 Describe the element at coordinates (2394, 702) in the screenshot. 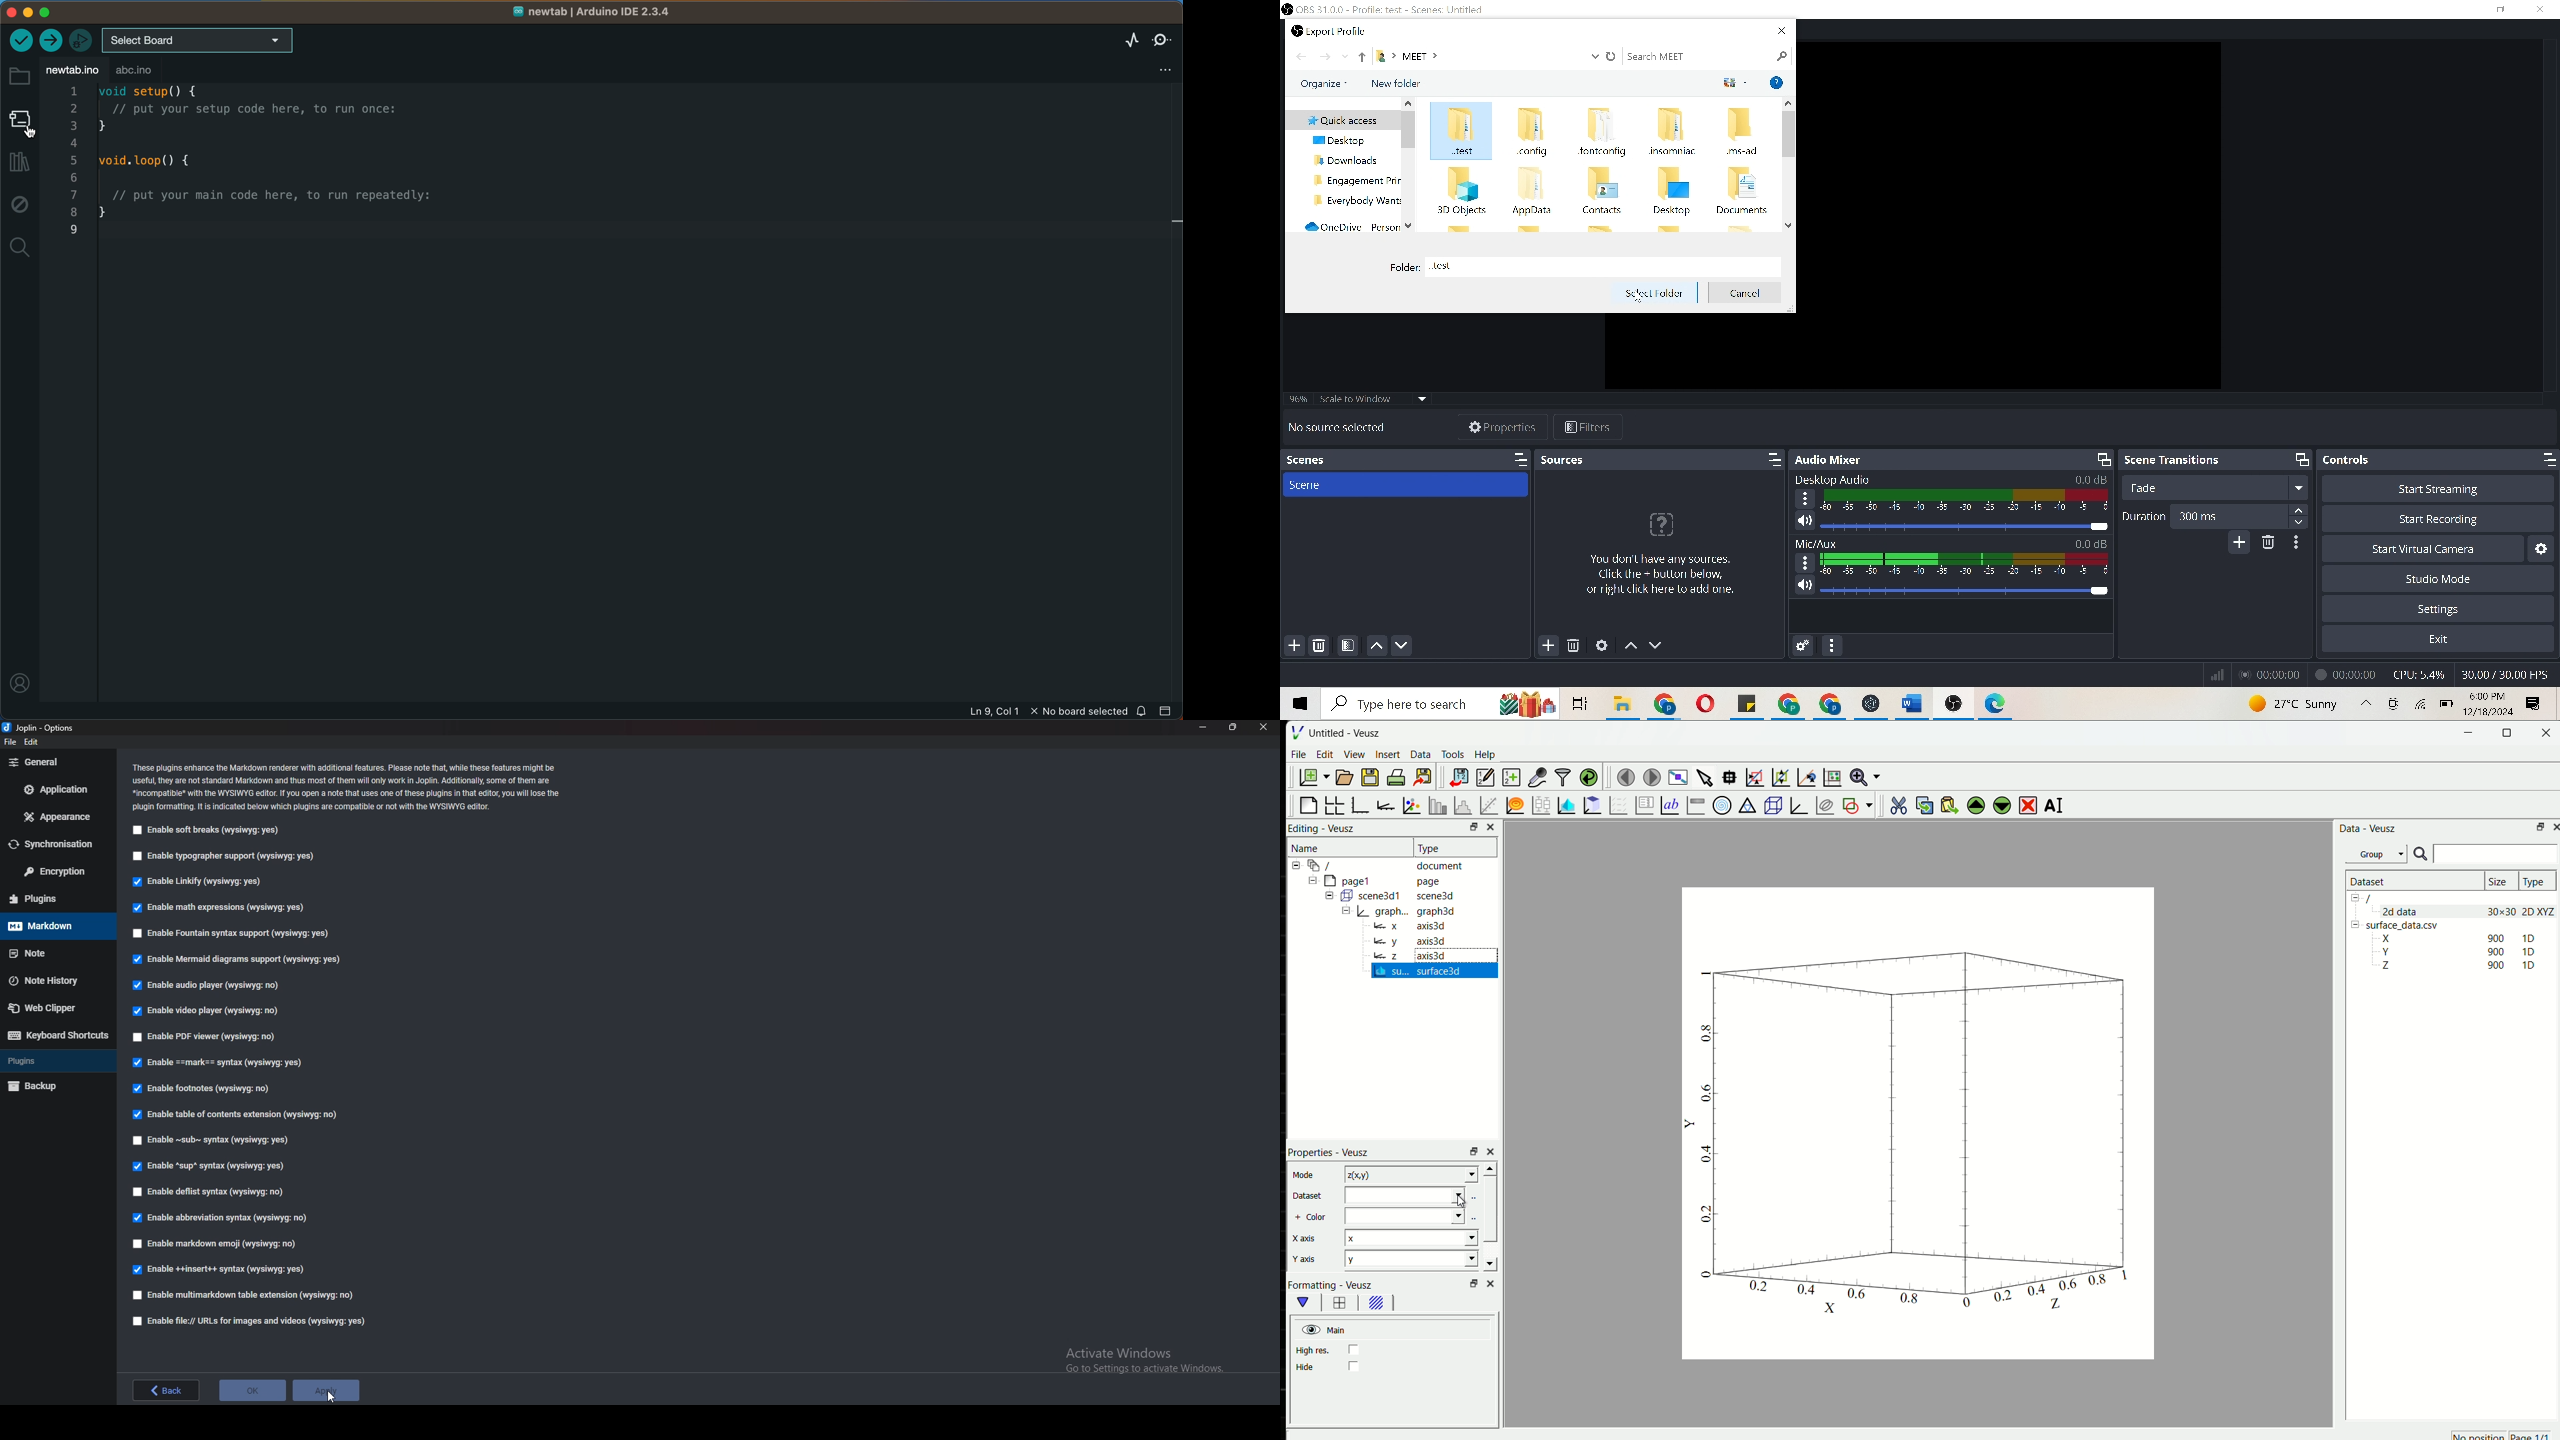

I see `icon` at that location.